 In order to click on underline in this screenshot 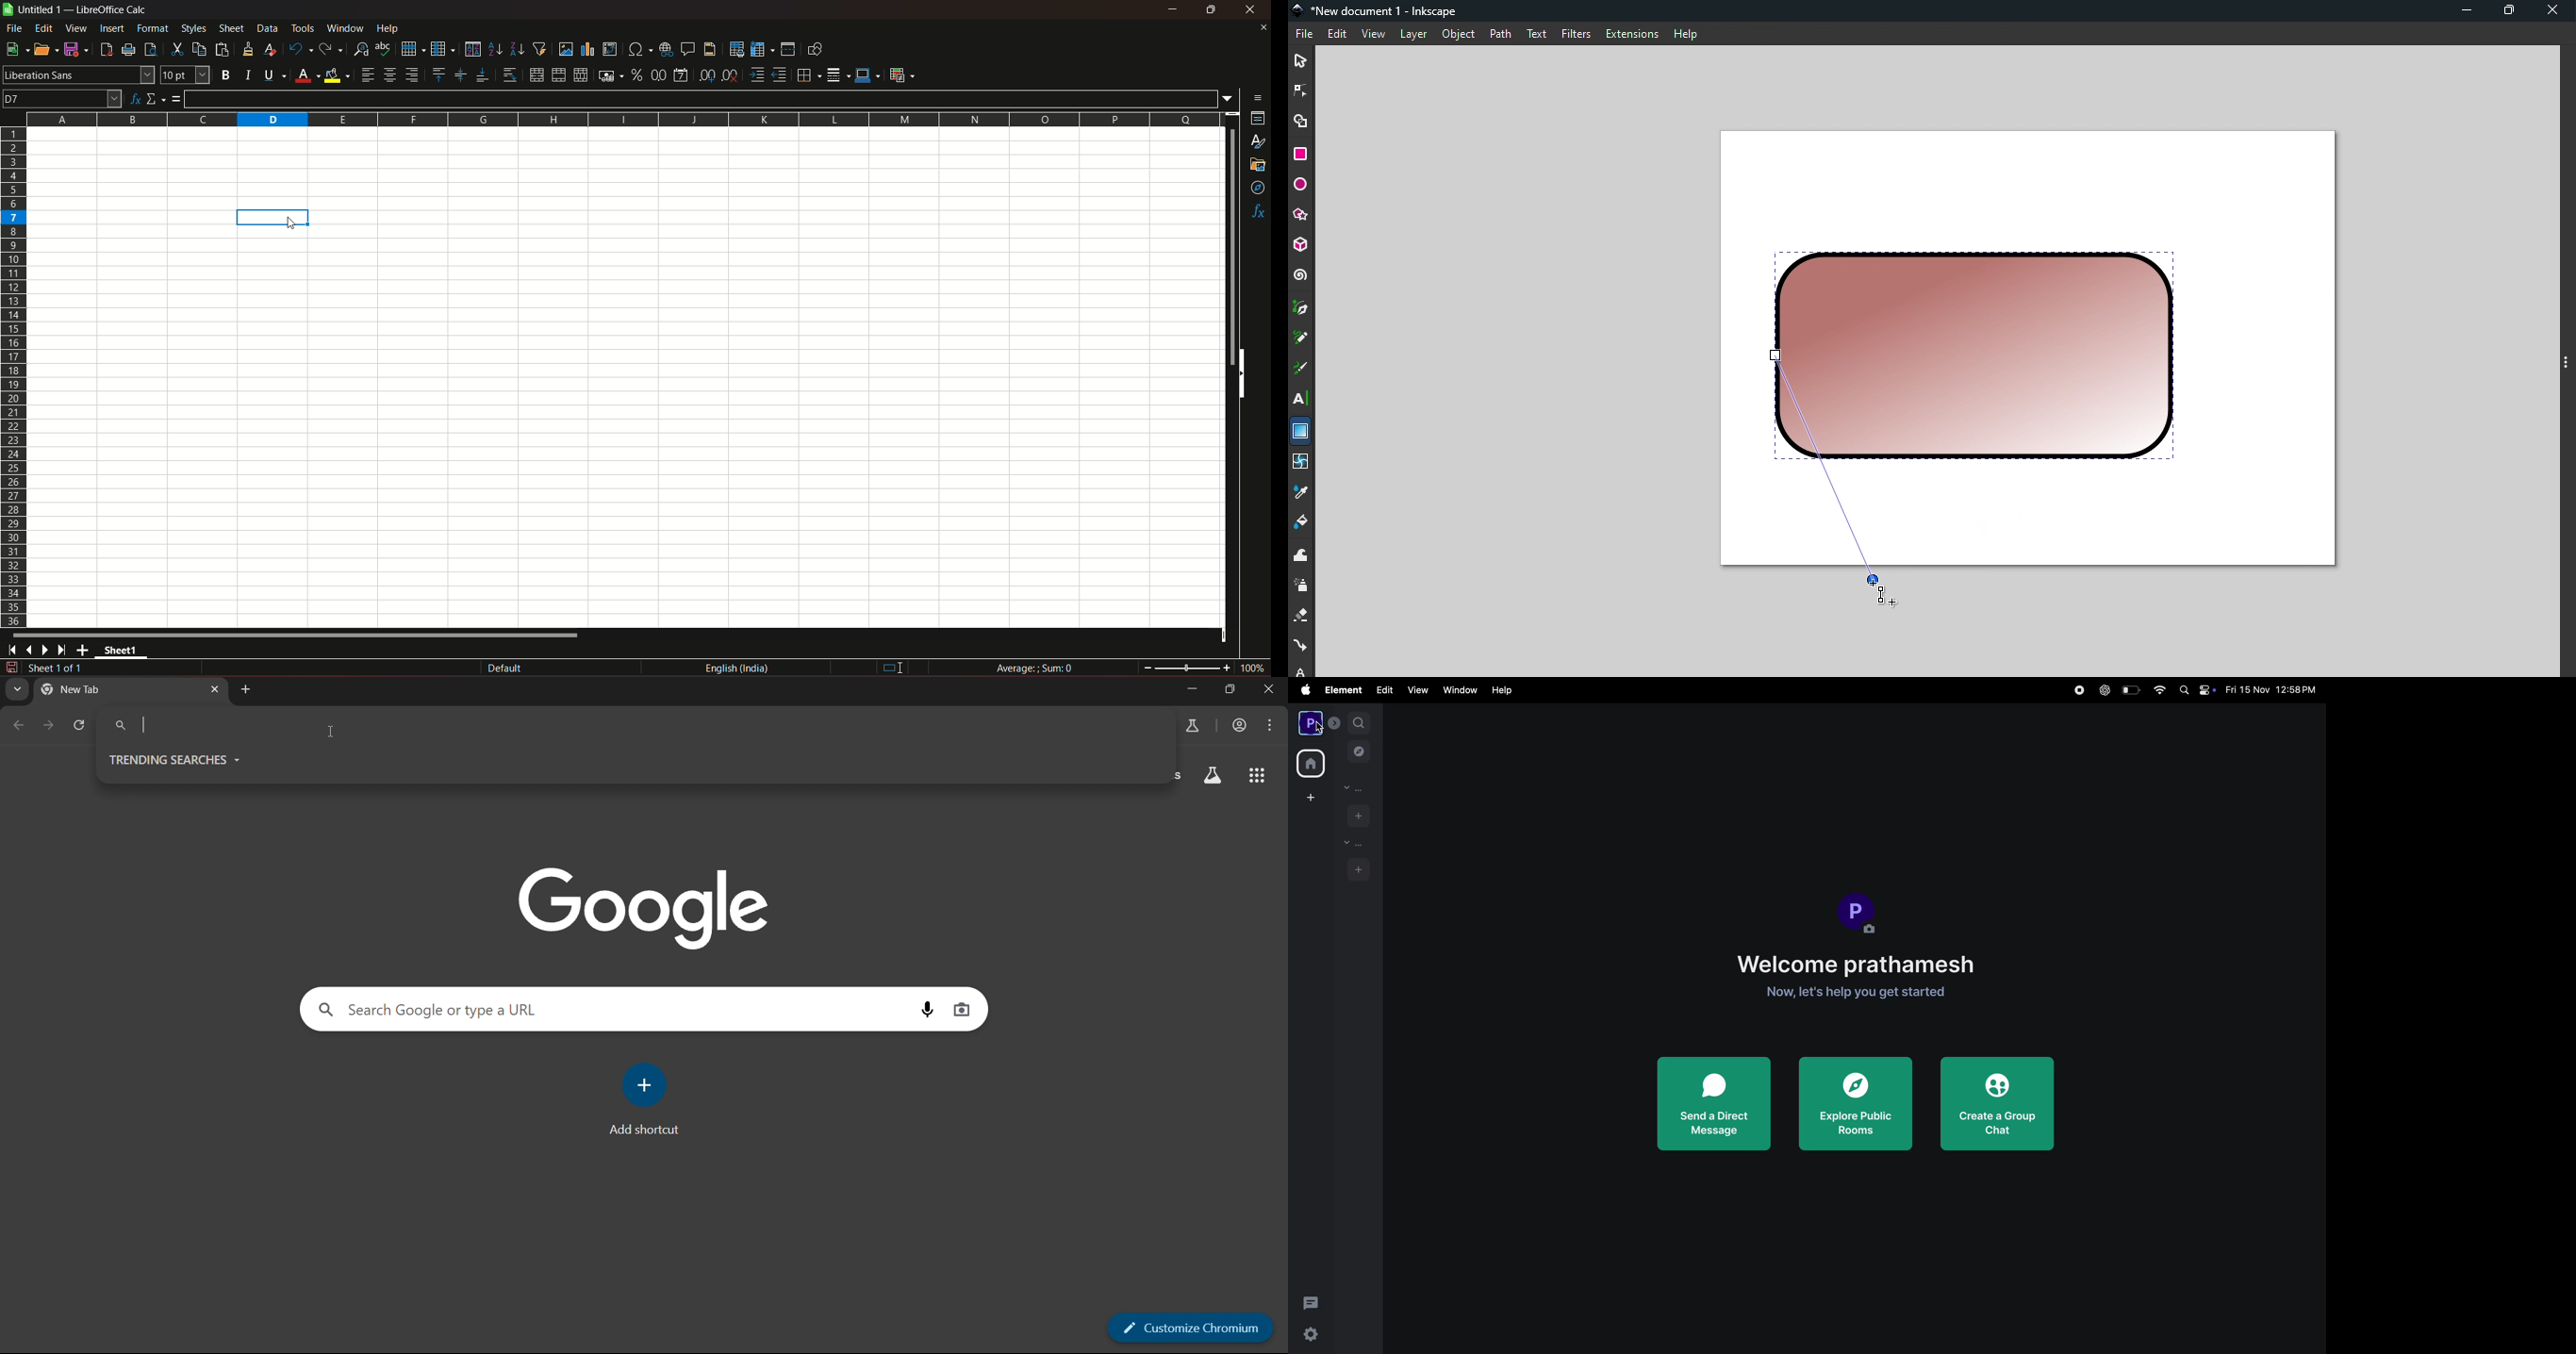, I will do `click(274, 75)`.